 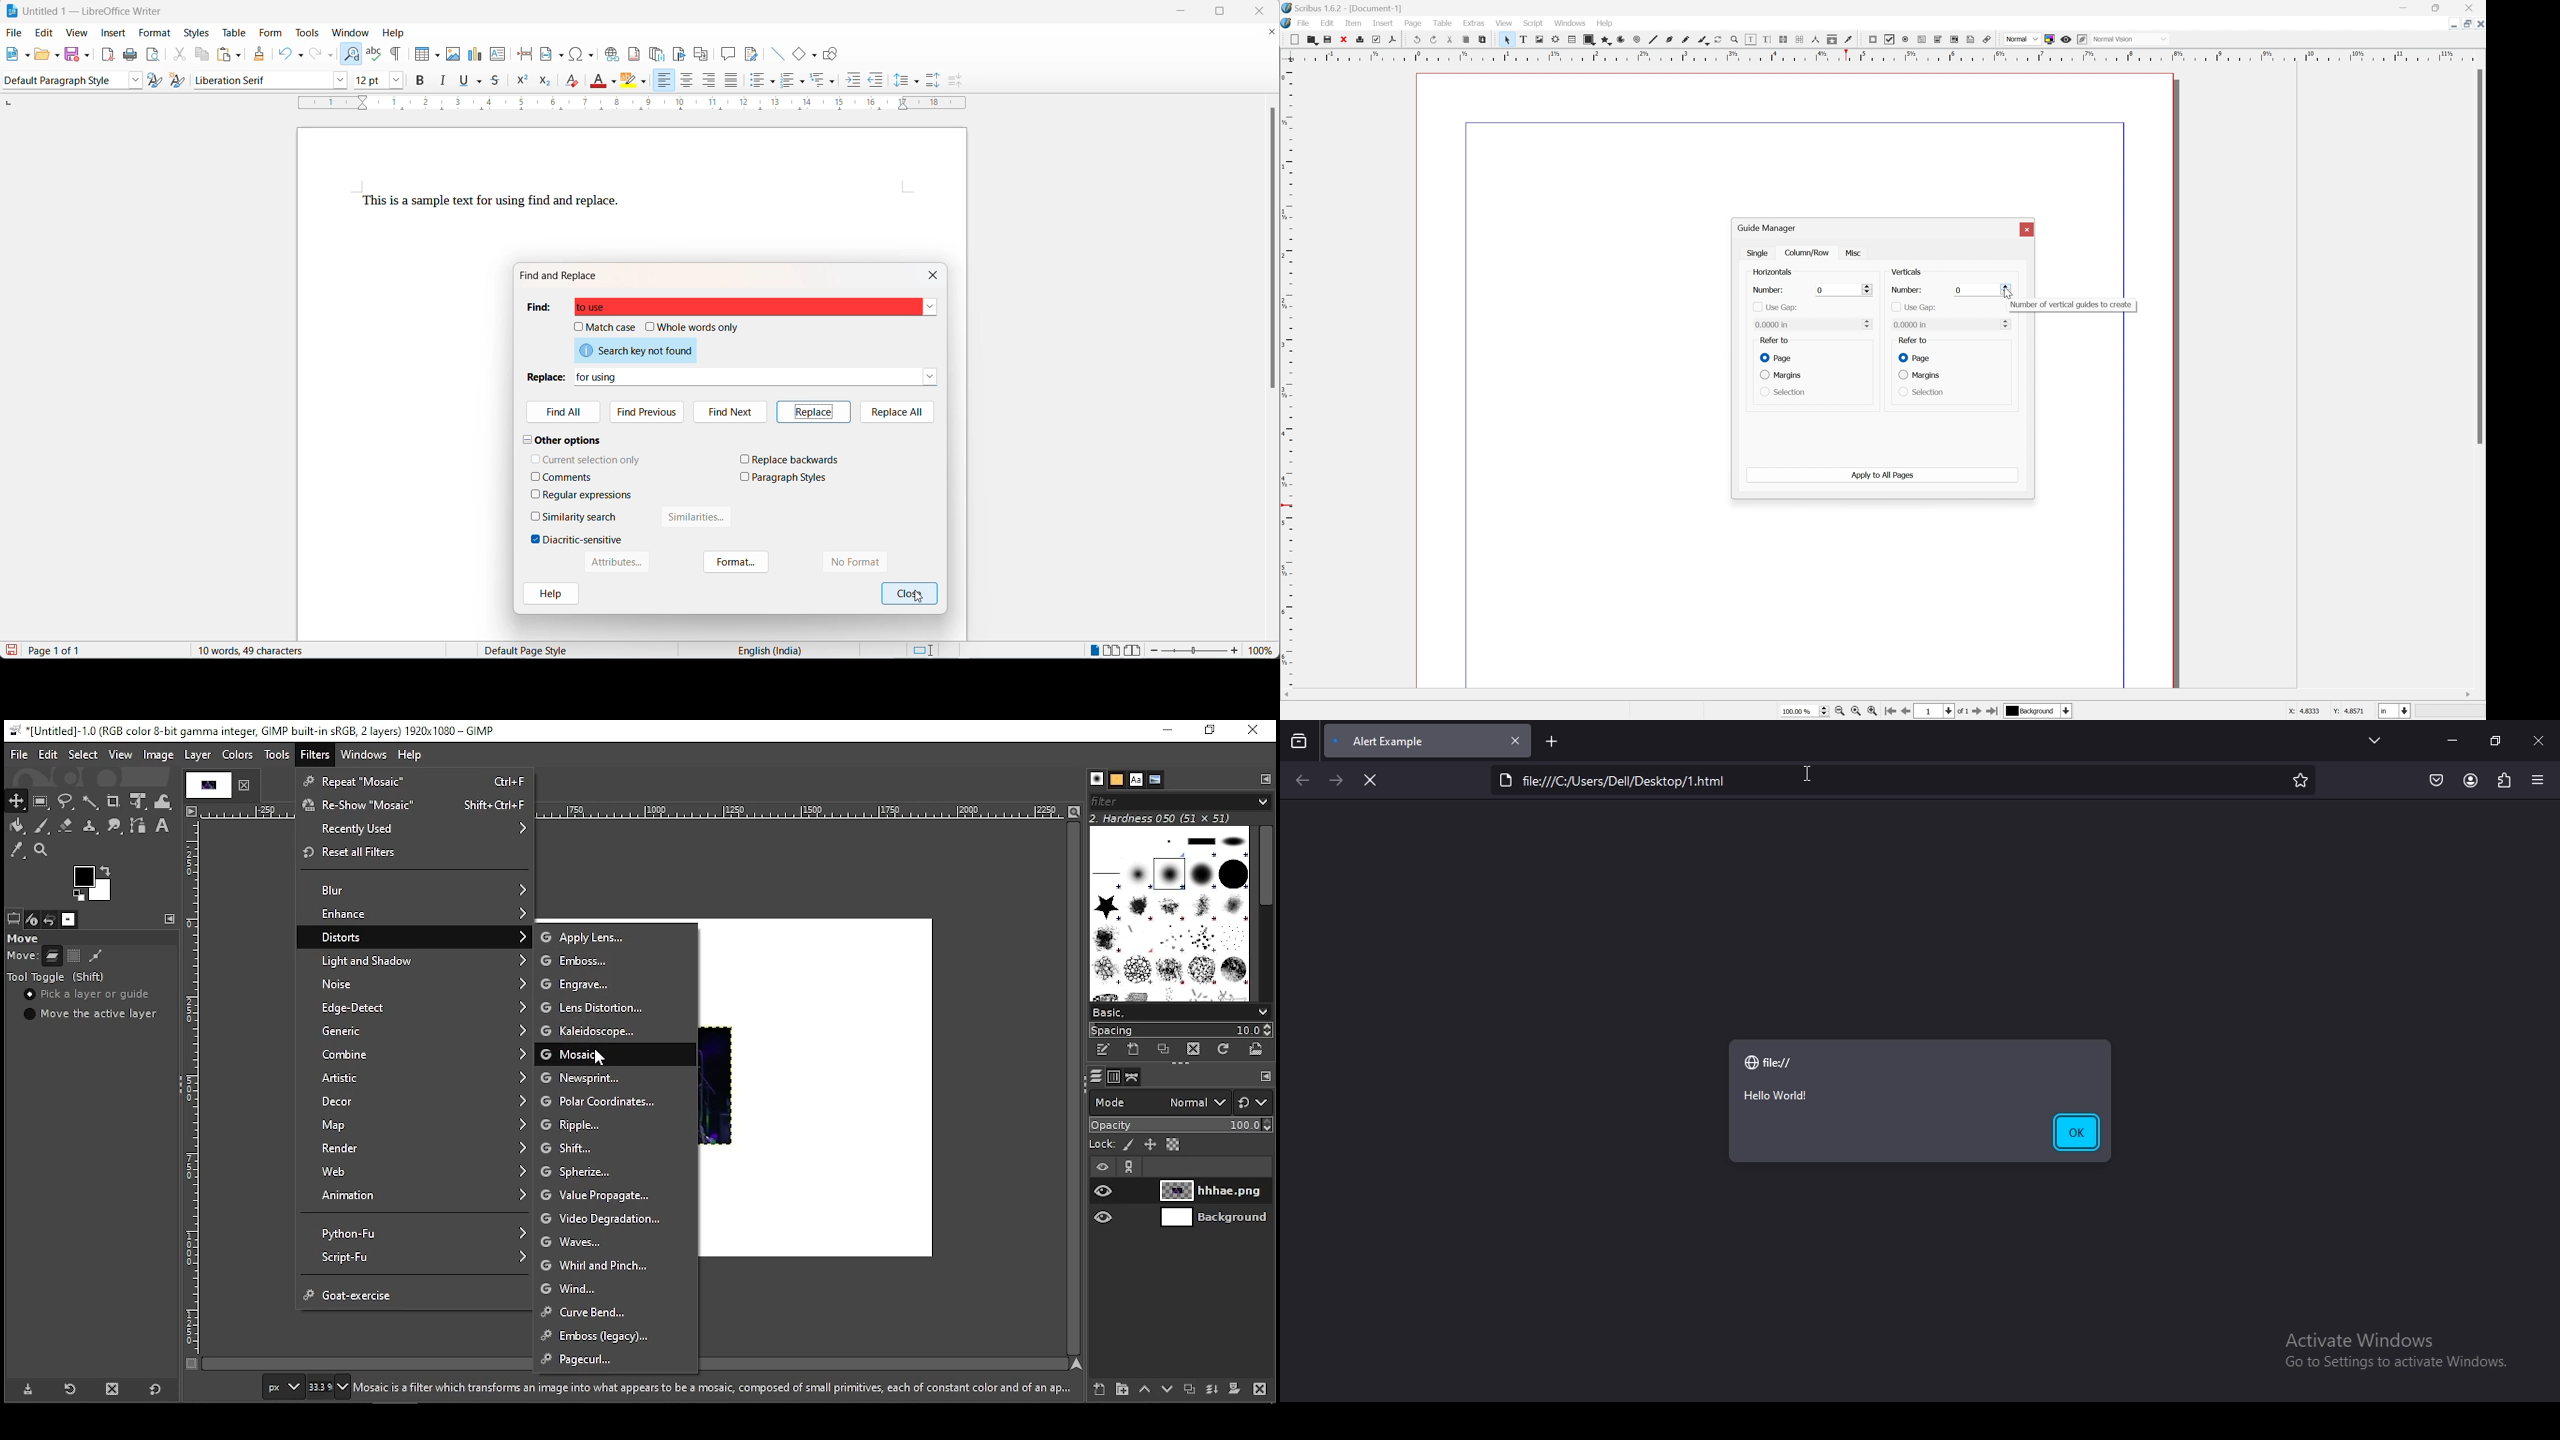 I want to click on maximize, so click(x=1230, y=13).